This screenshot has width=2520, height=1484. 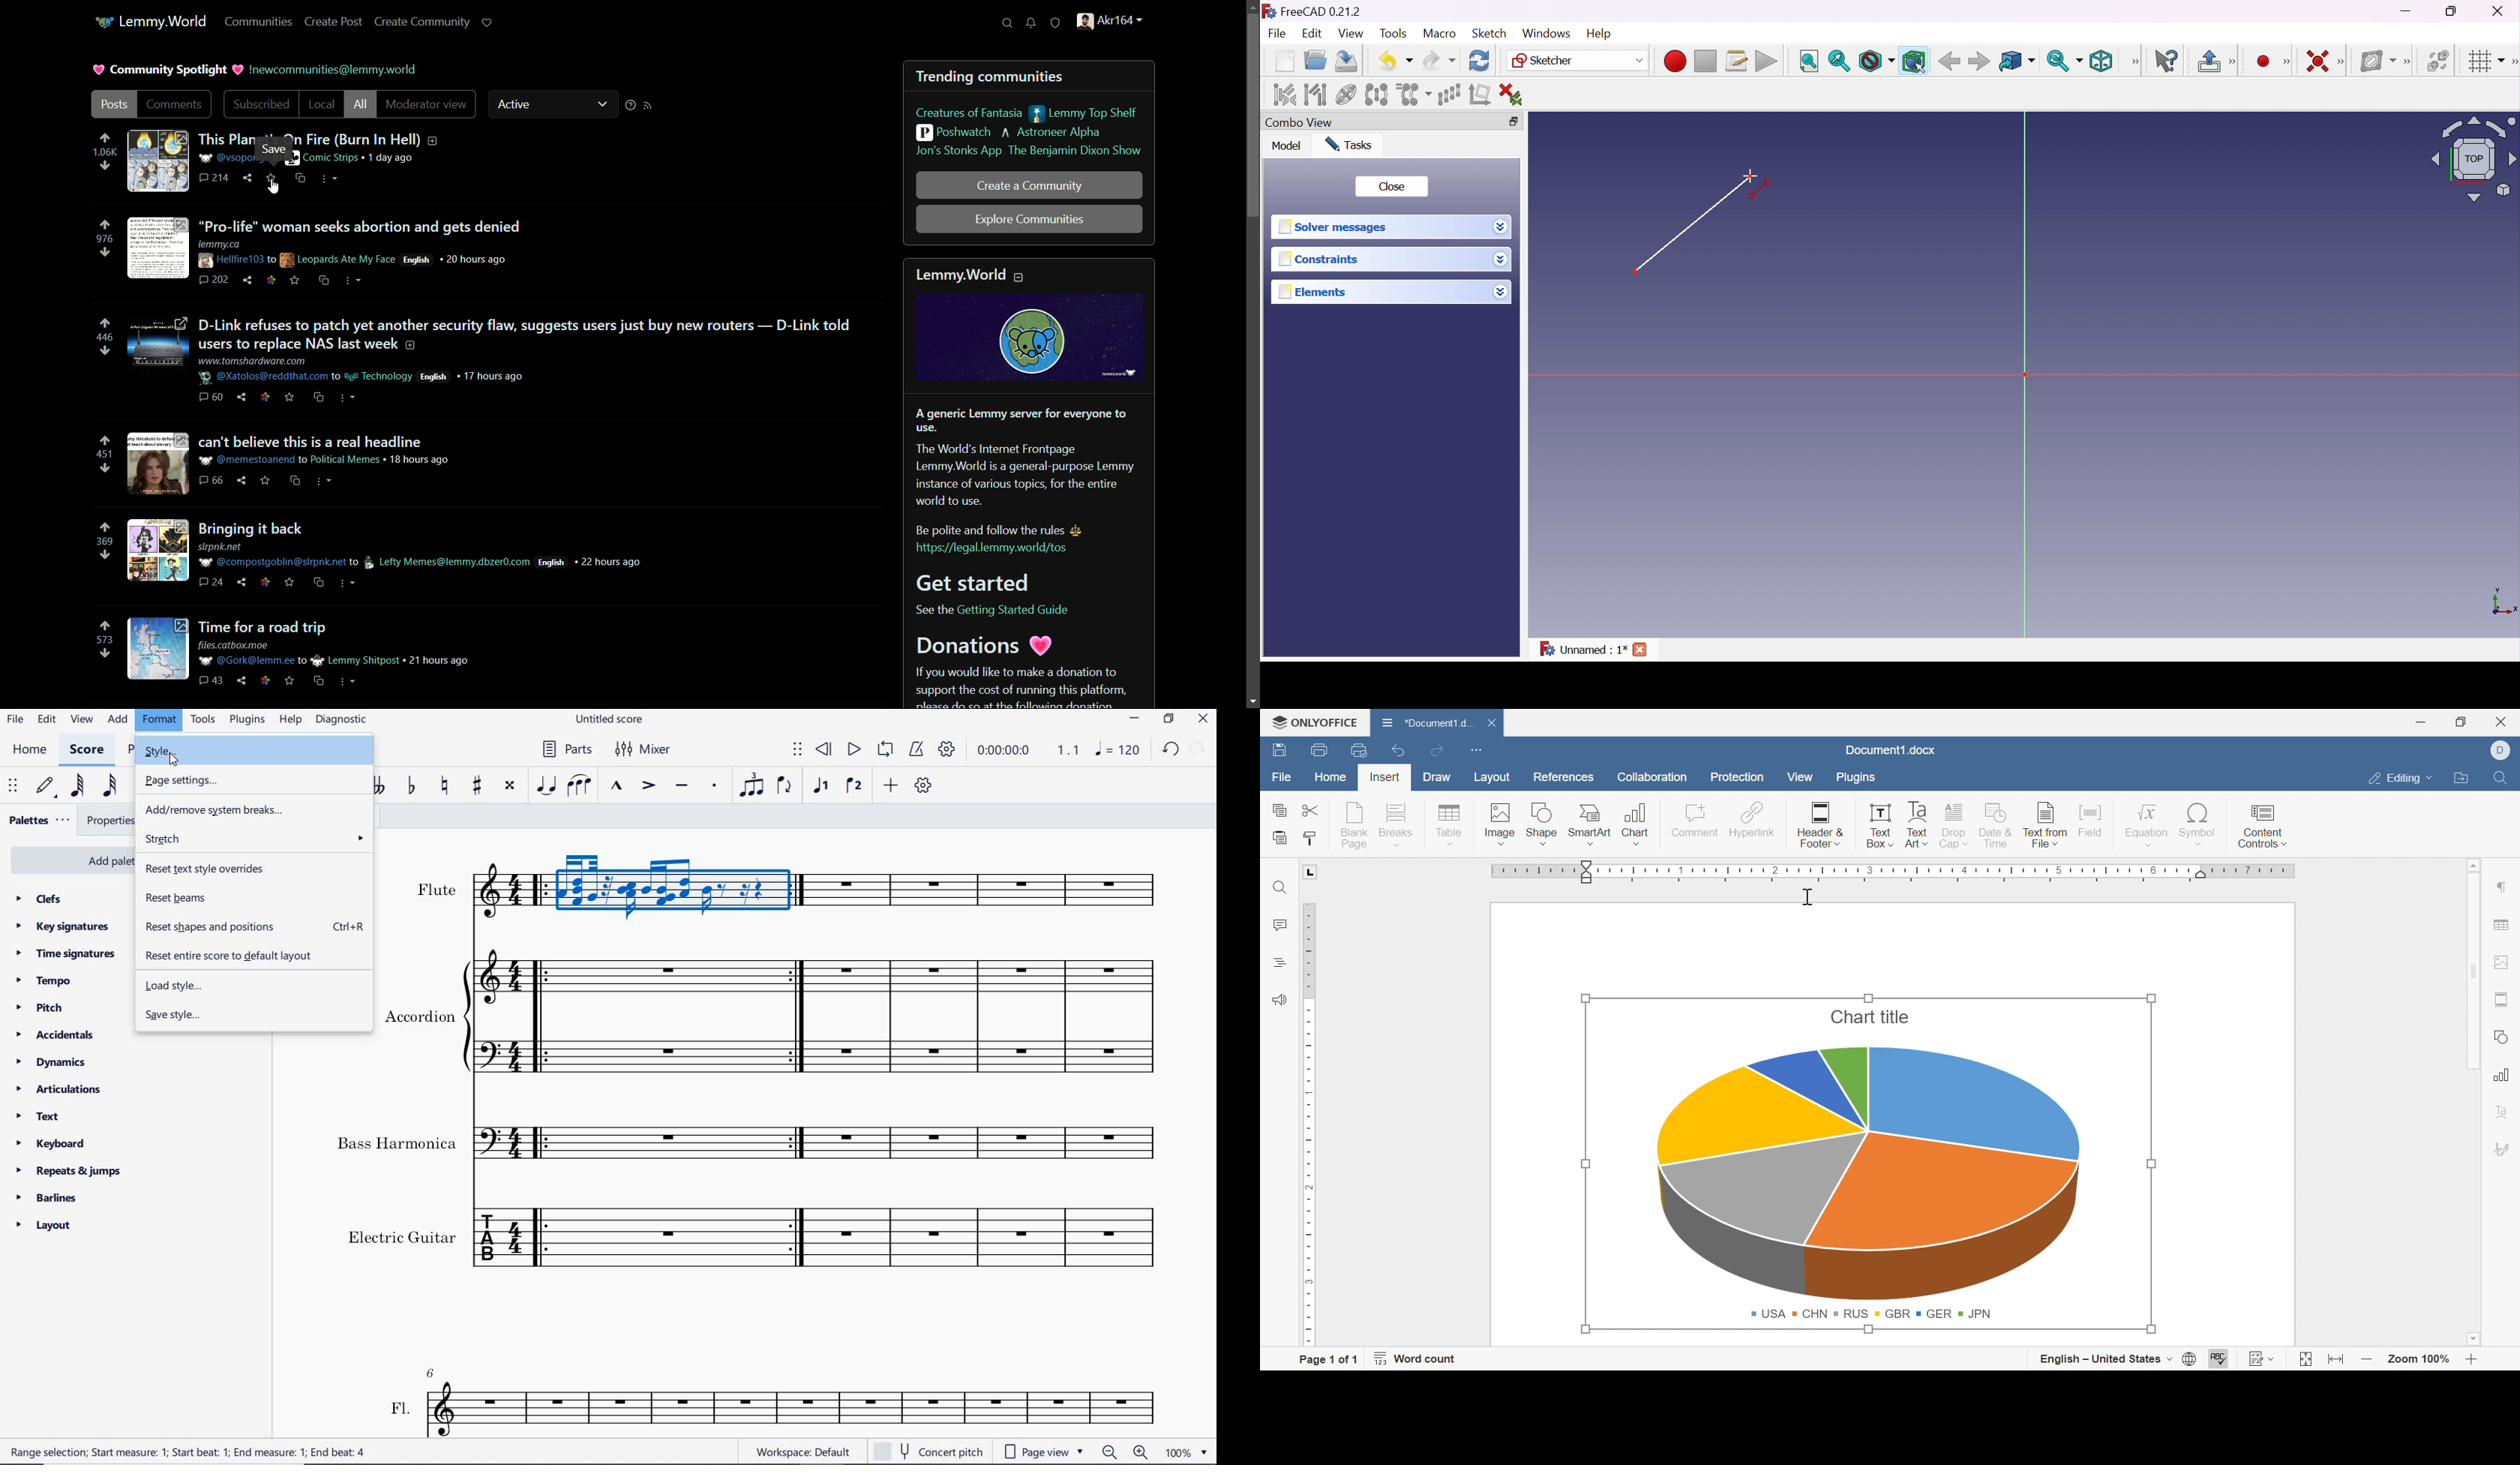 What do you see at coordinates (1934, 1312) in the screenshot?
I see `GER` at bounding box center [1934, 1312].